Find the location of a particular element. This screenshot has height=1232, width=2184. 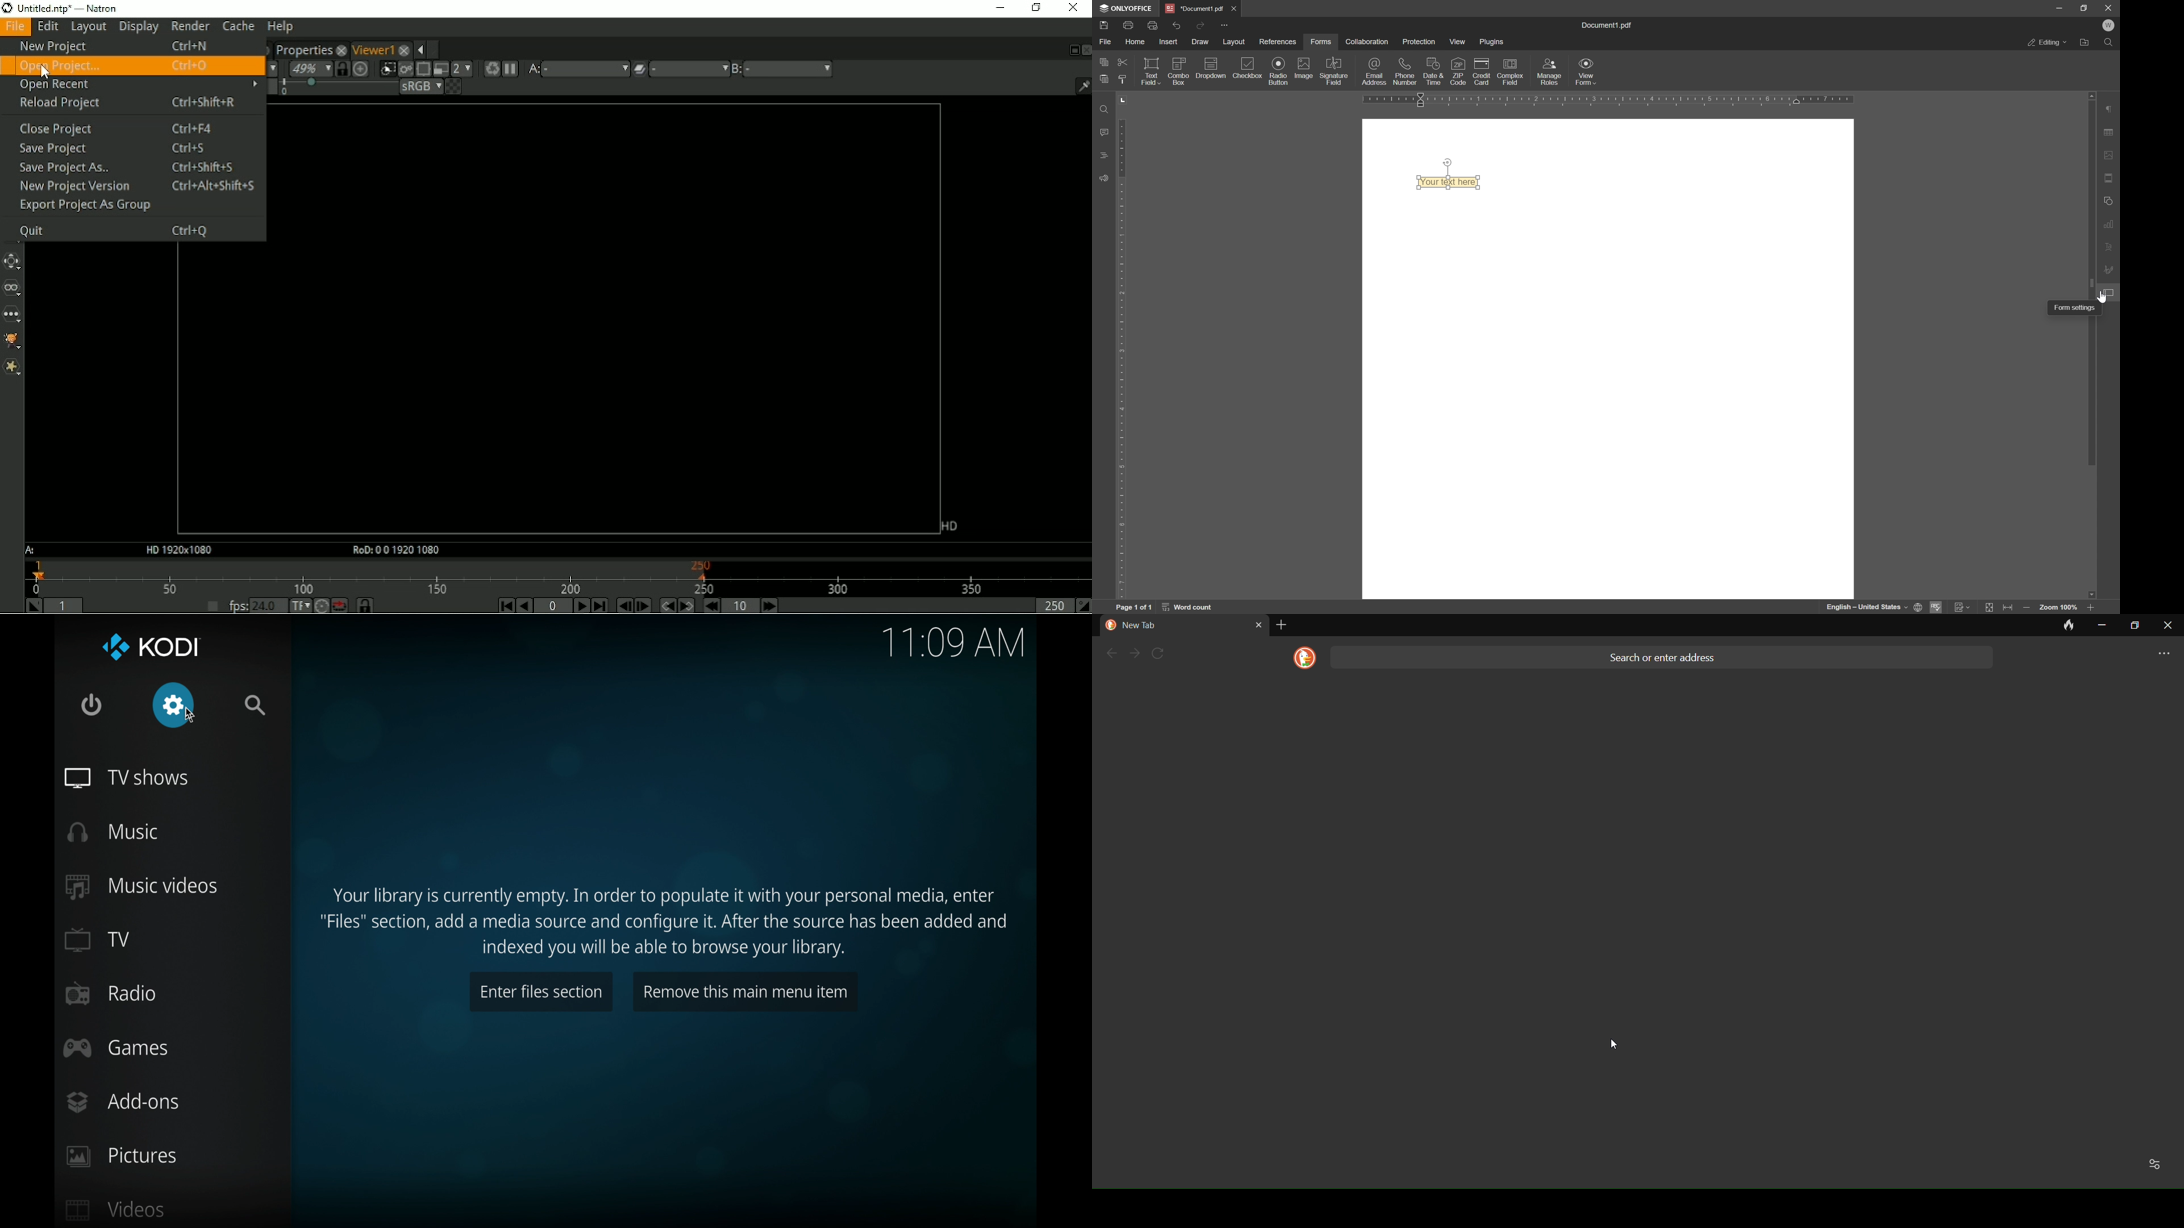

shape settings is located at coordinates (2110, 201).